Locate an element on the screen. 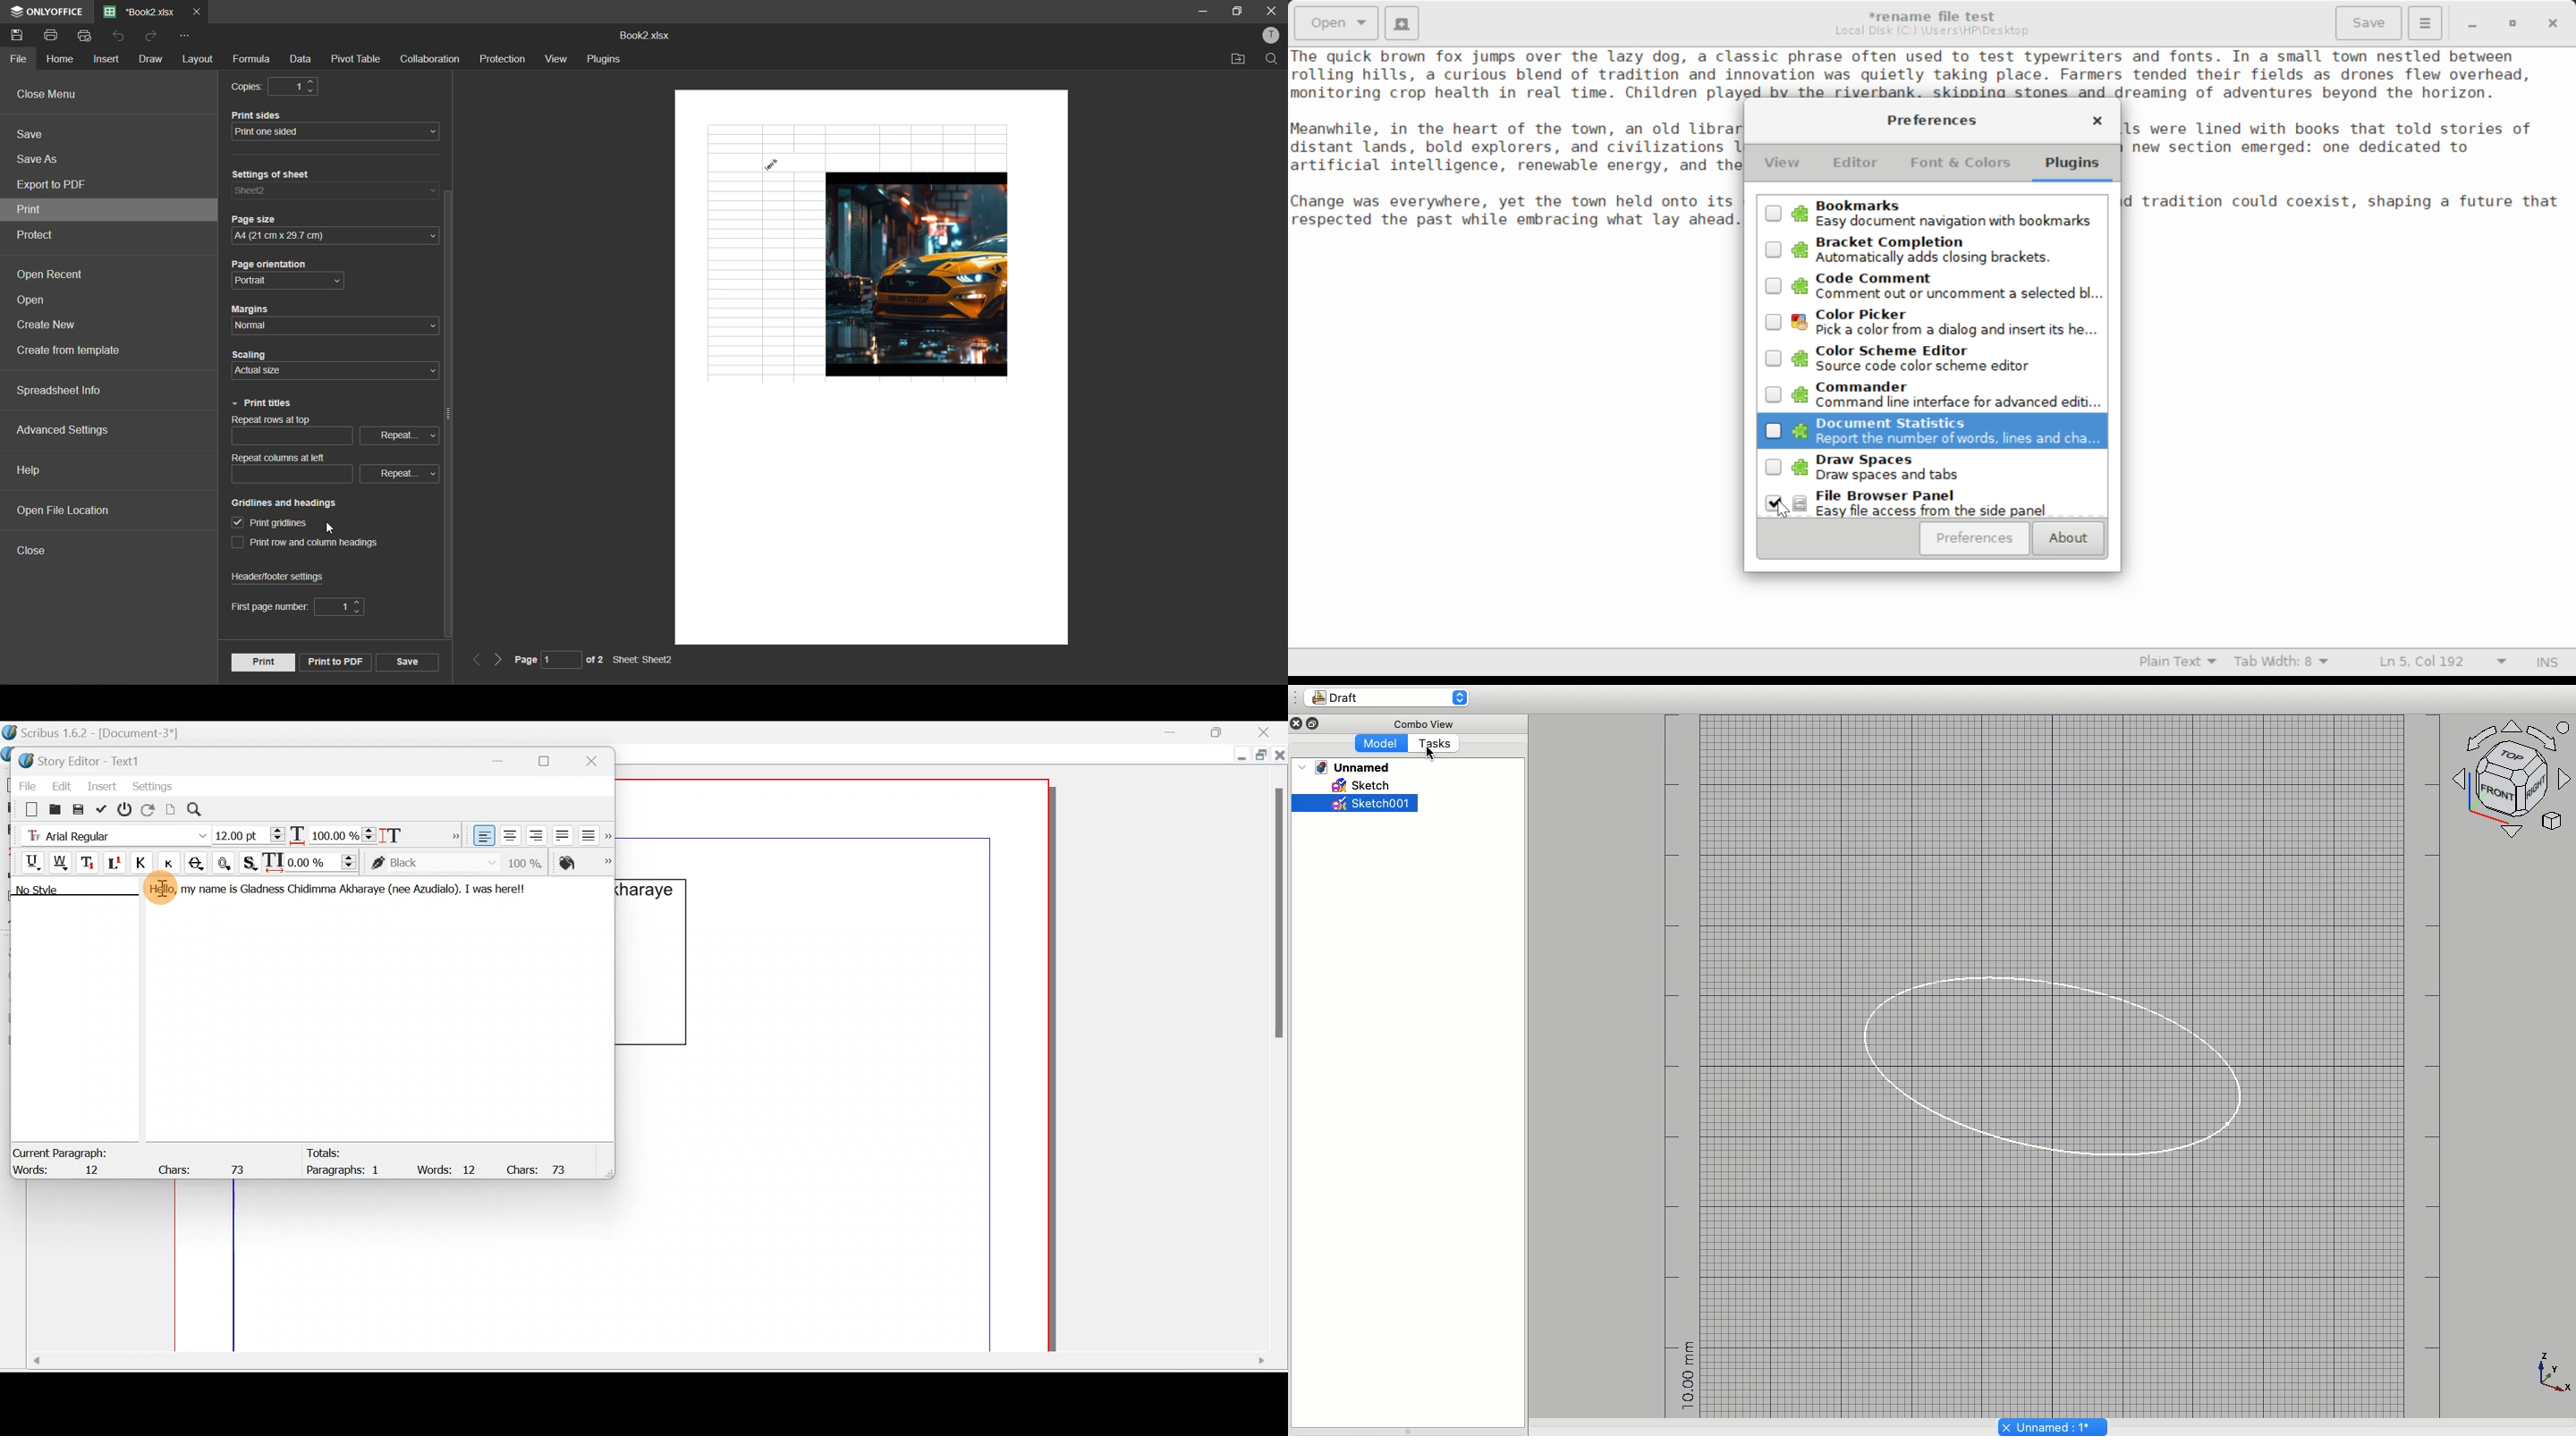 The height and width of the screenshot is (1456, 2576). draw is located at coordinates (148, 62).